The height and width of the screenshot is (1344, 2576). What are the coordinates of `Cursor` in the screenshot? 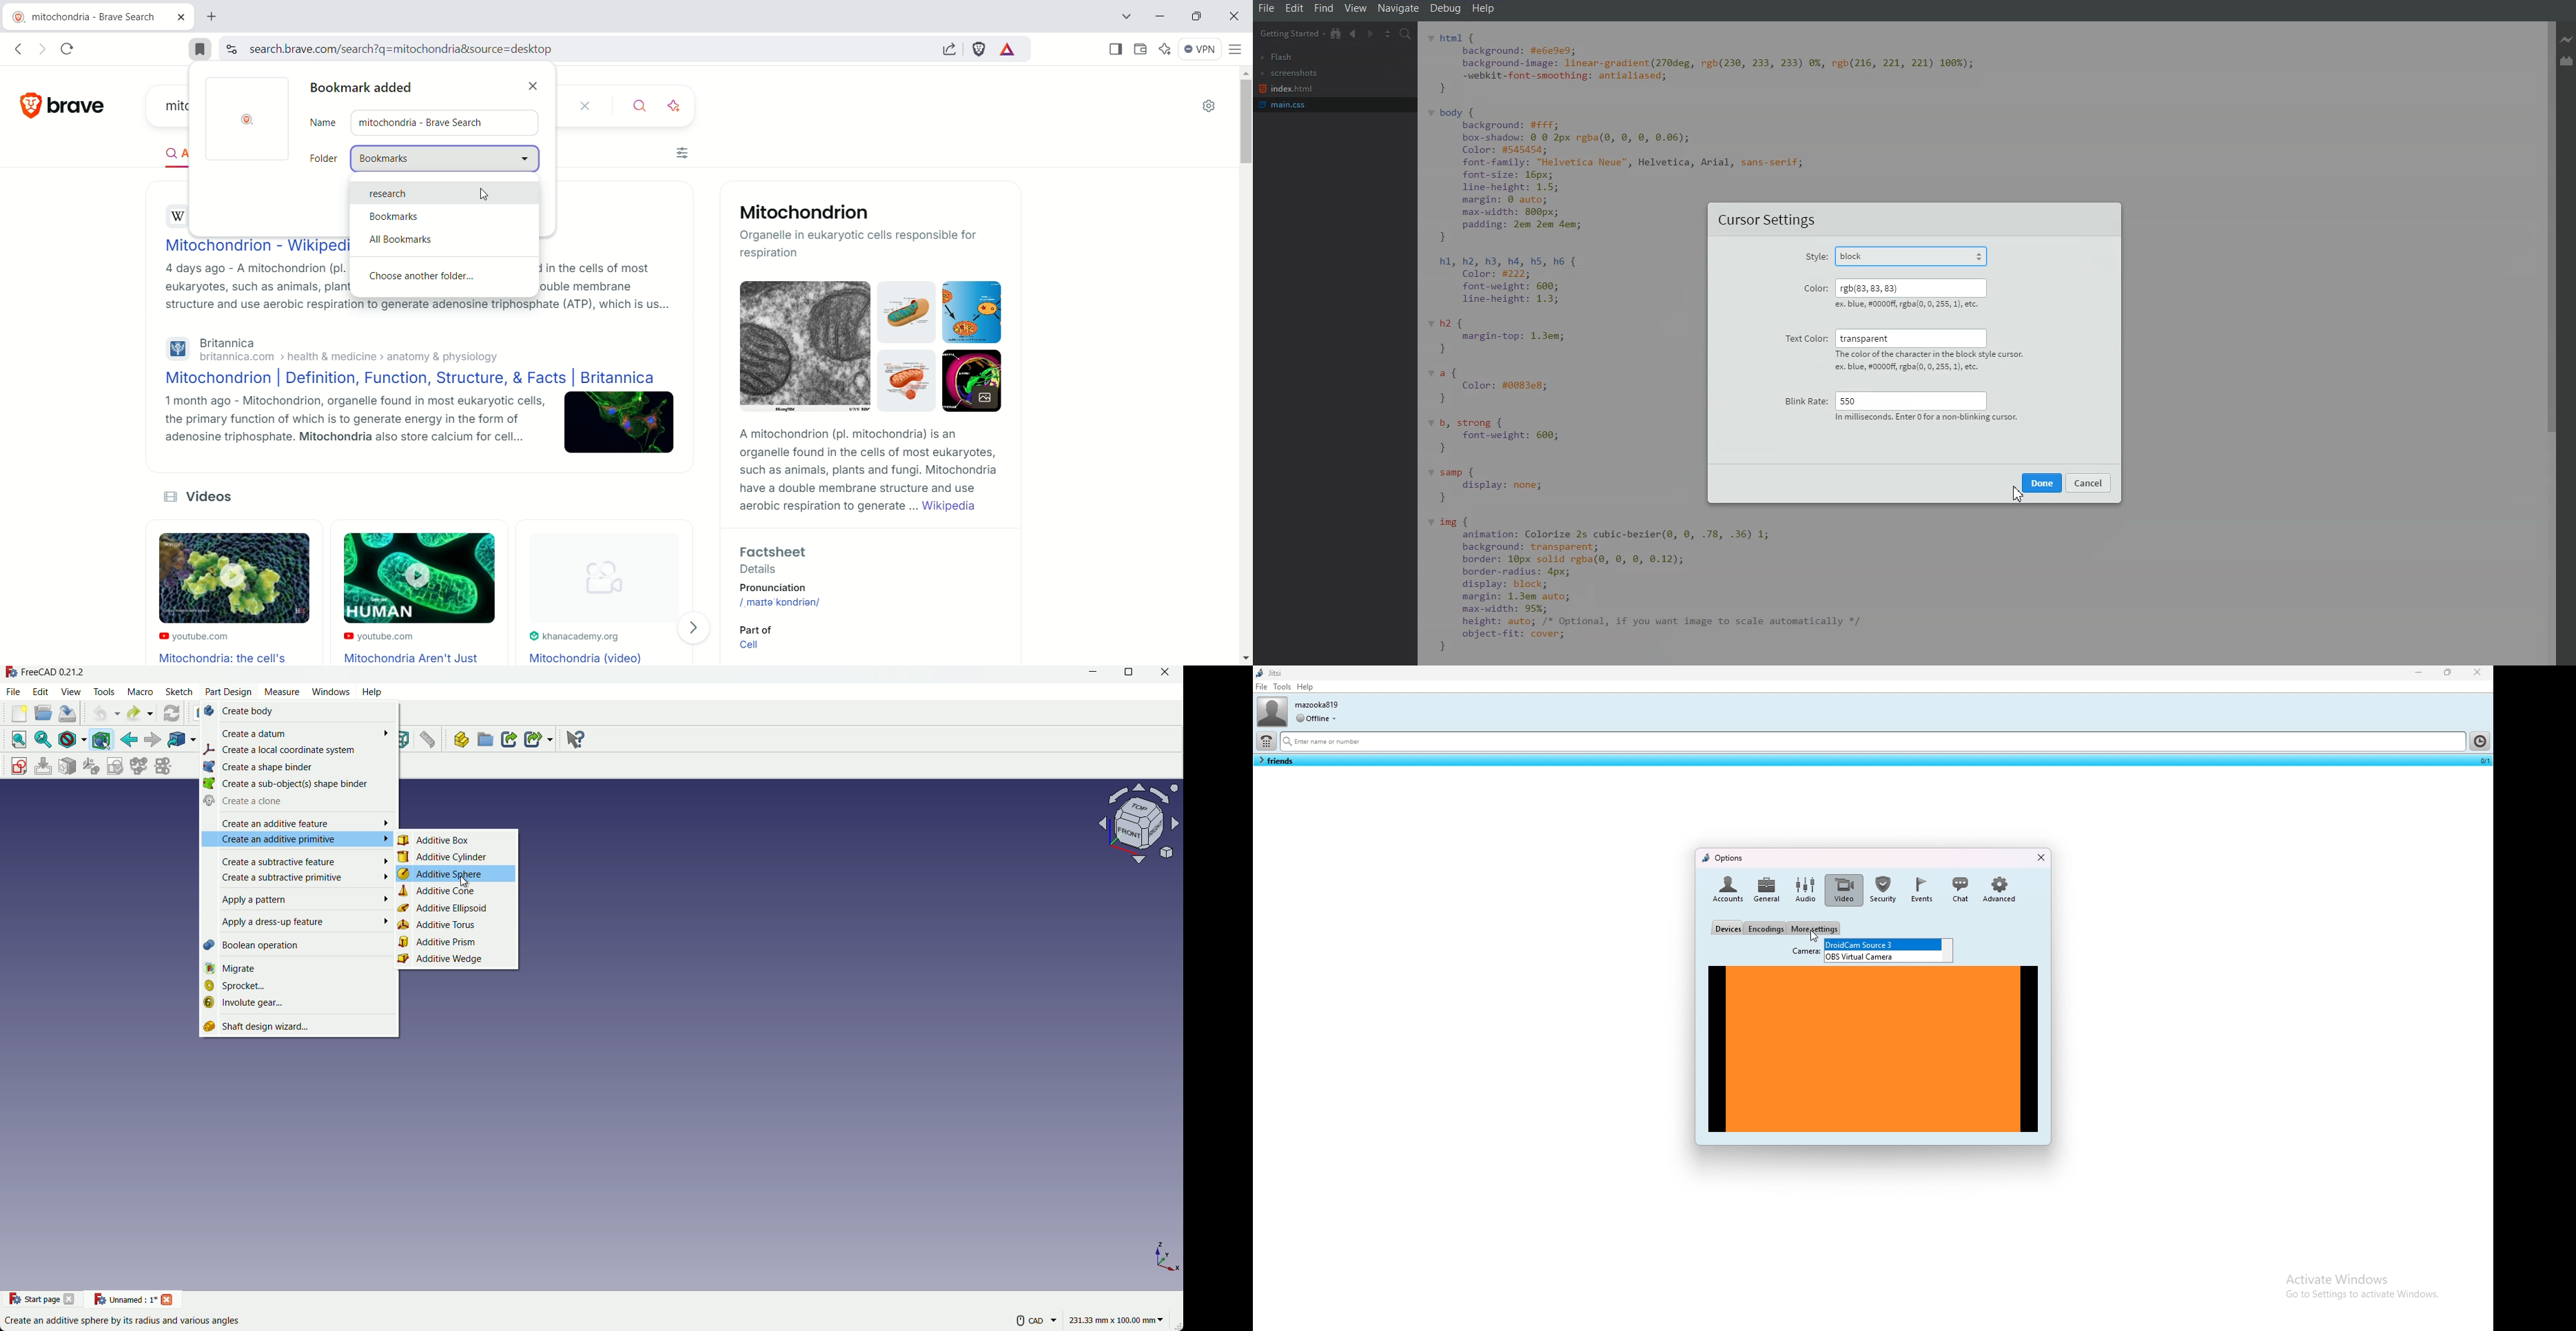 It's located at (2018, 492).